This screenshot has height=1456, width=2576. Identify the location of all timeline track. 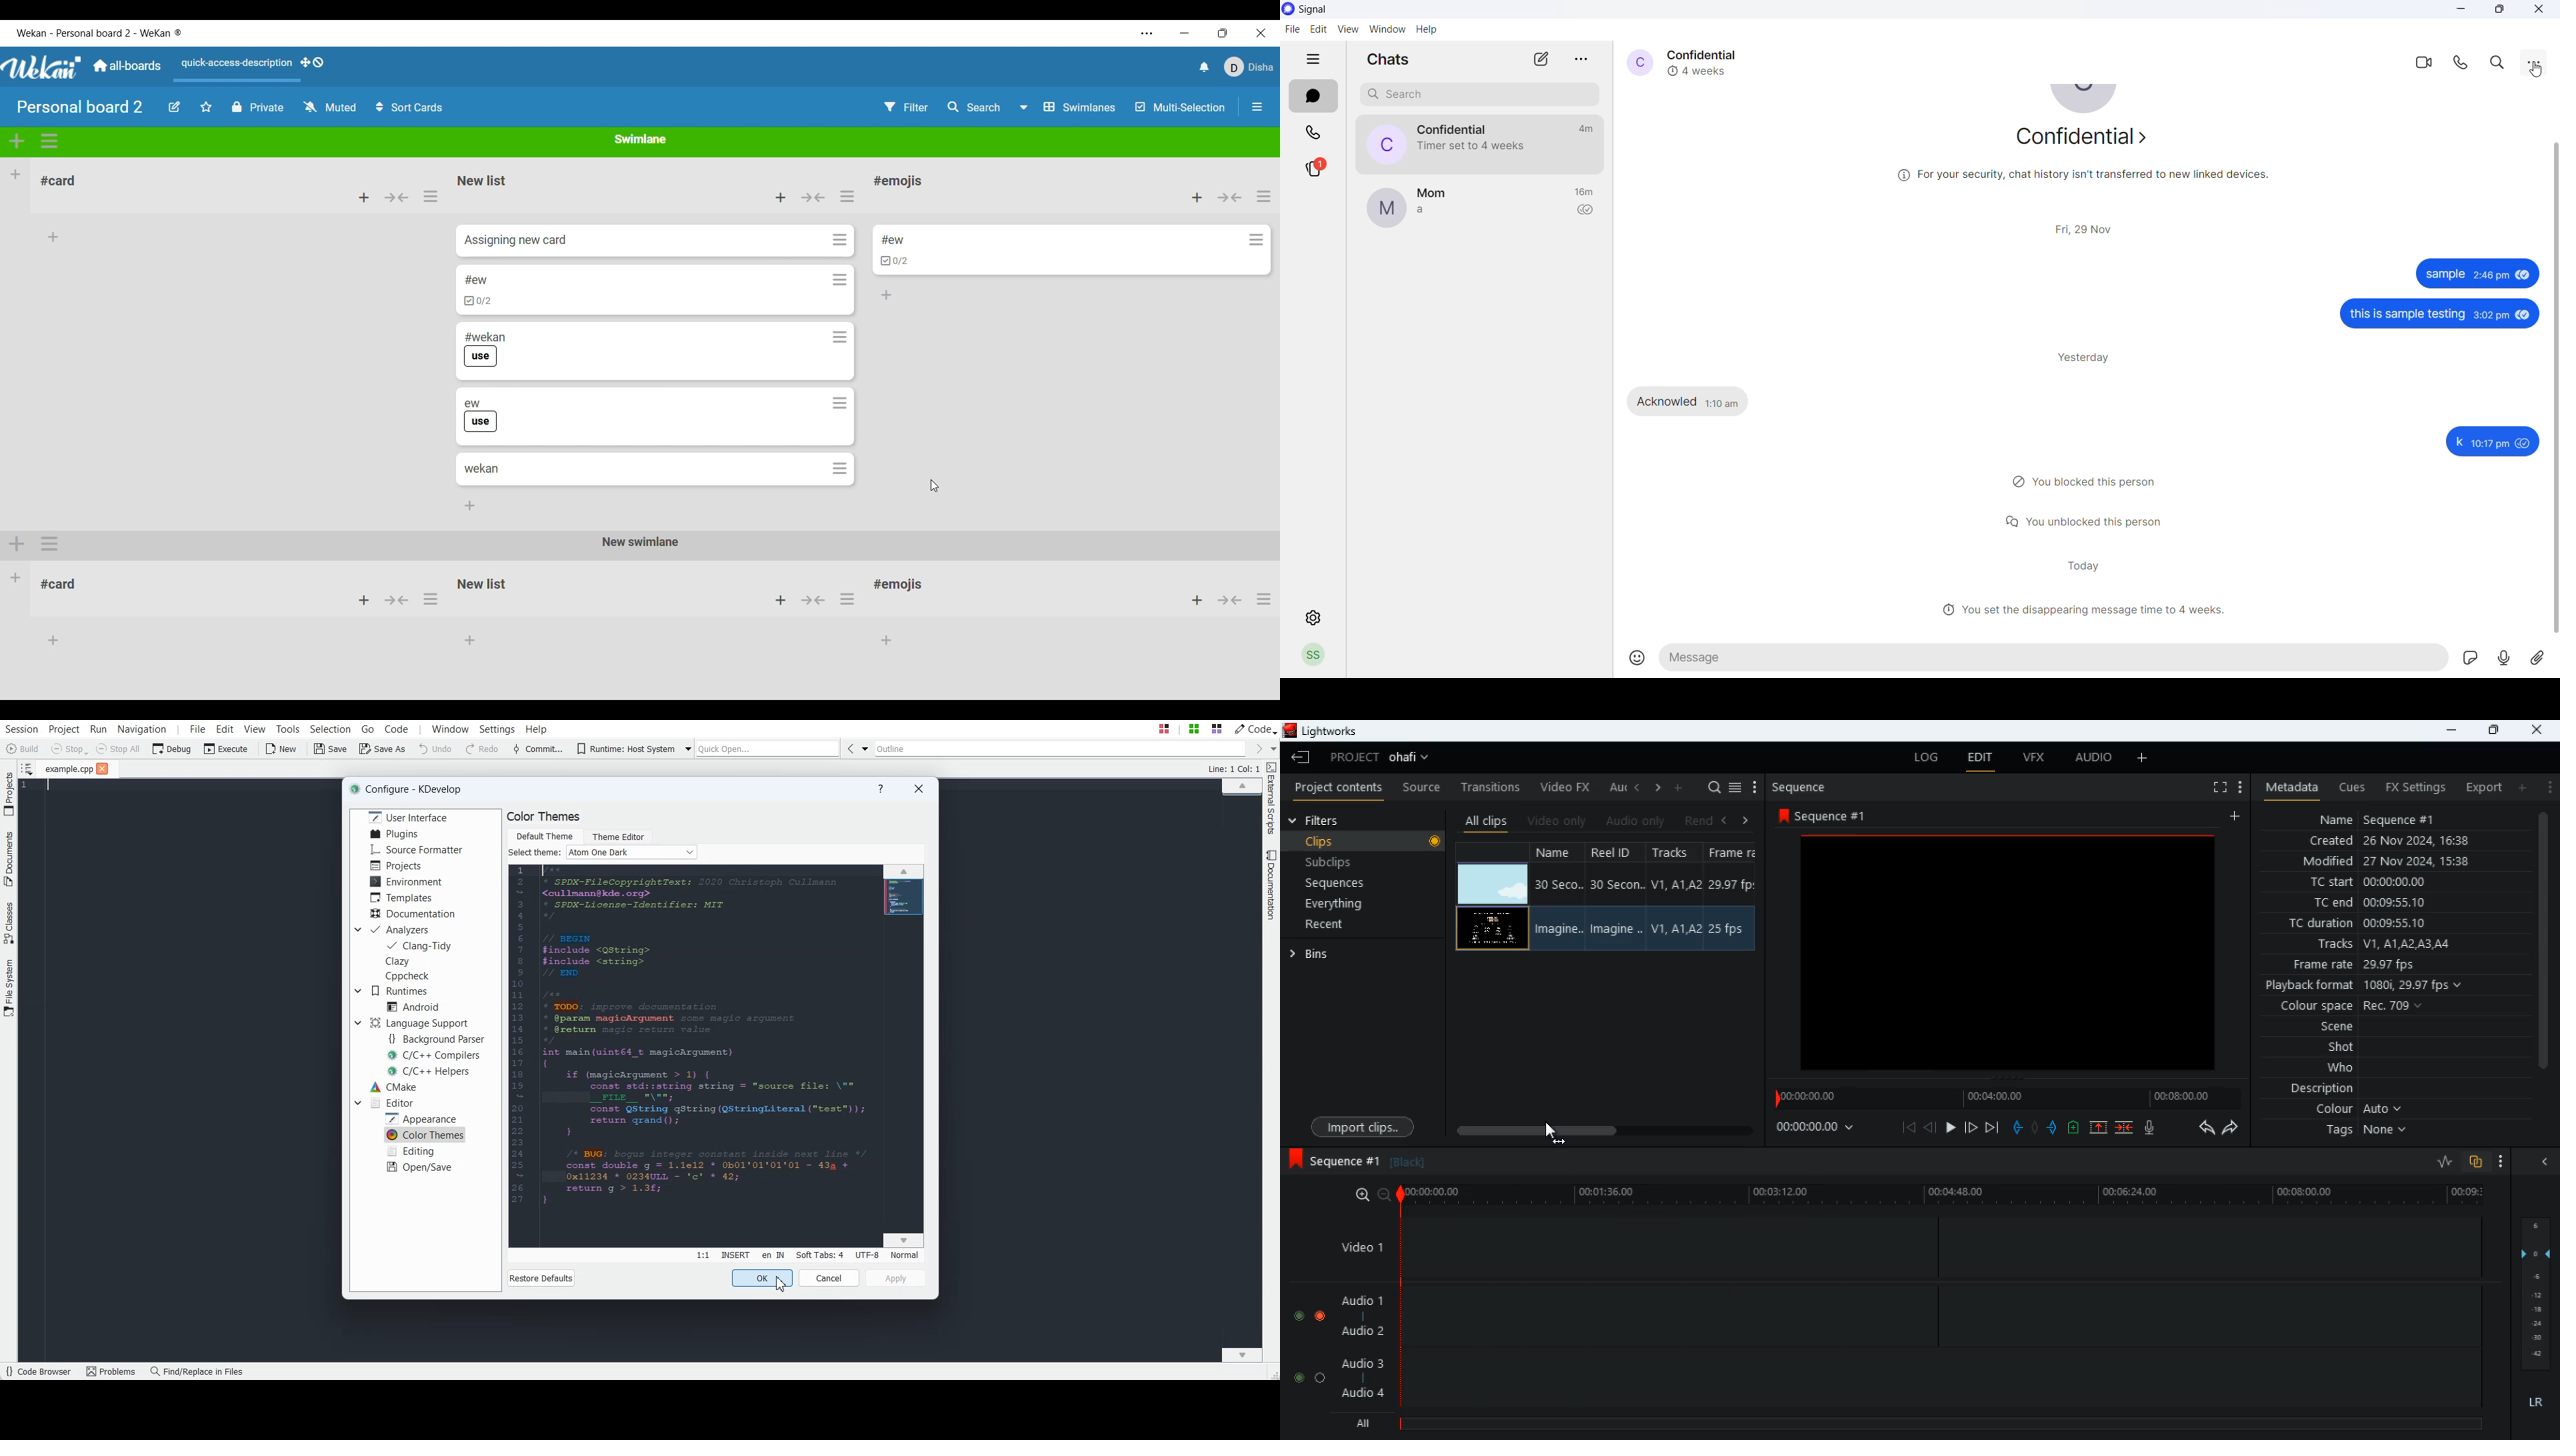
(1944, 1420).